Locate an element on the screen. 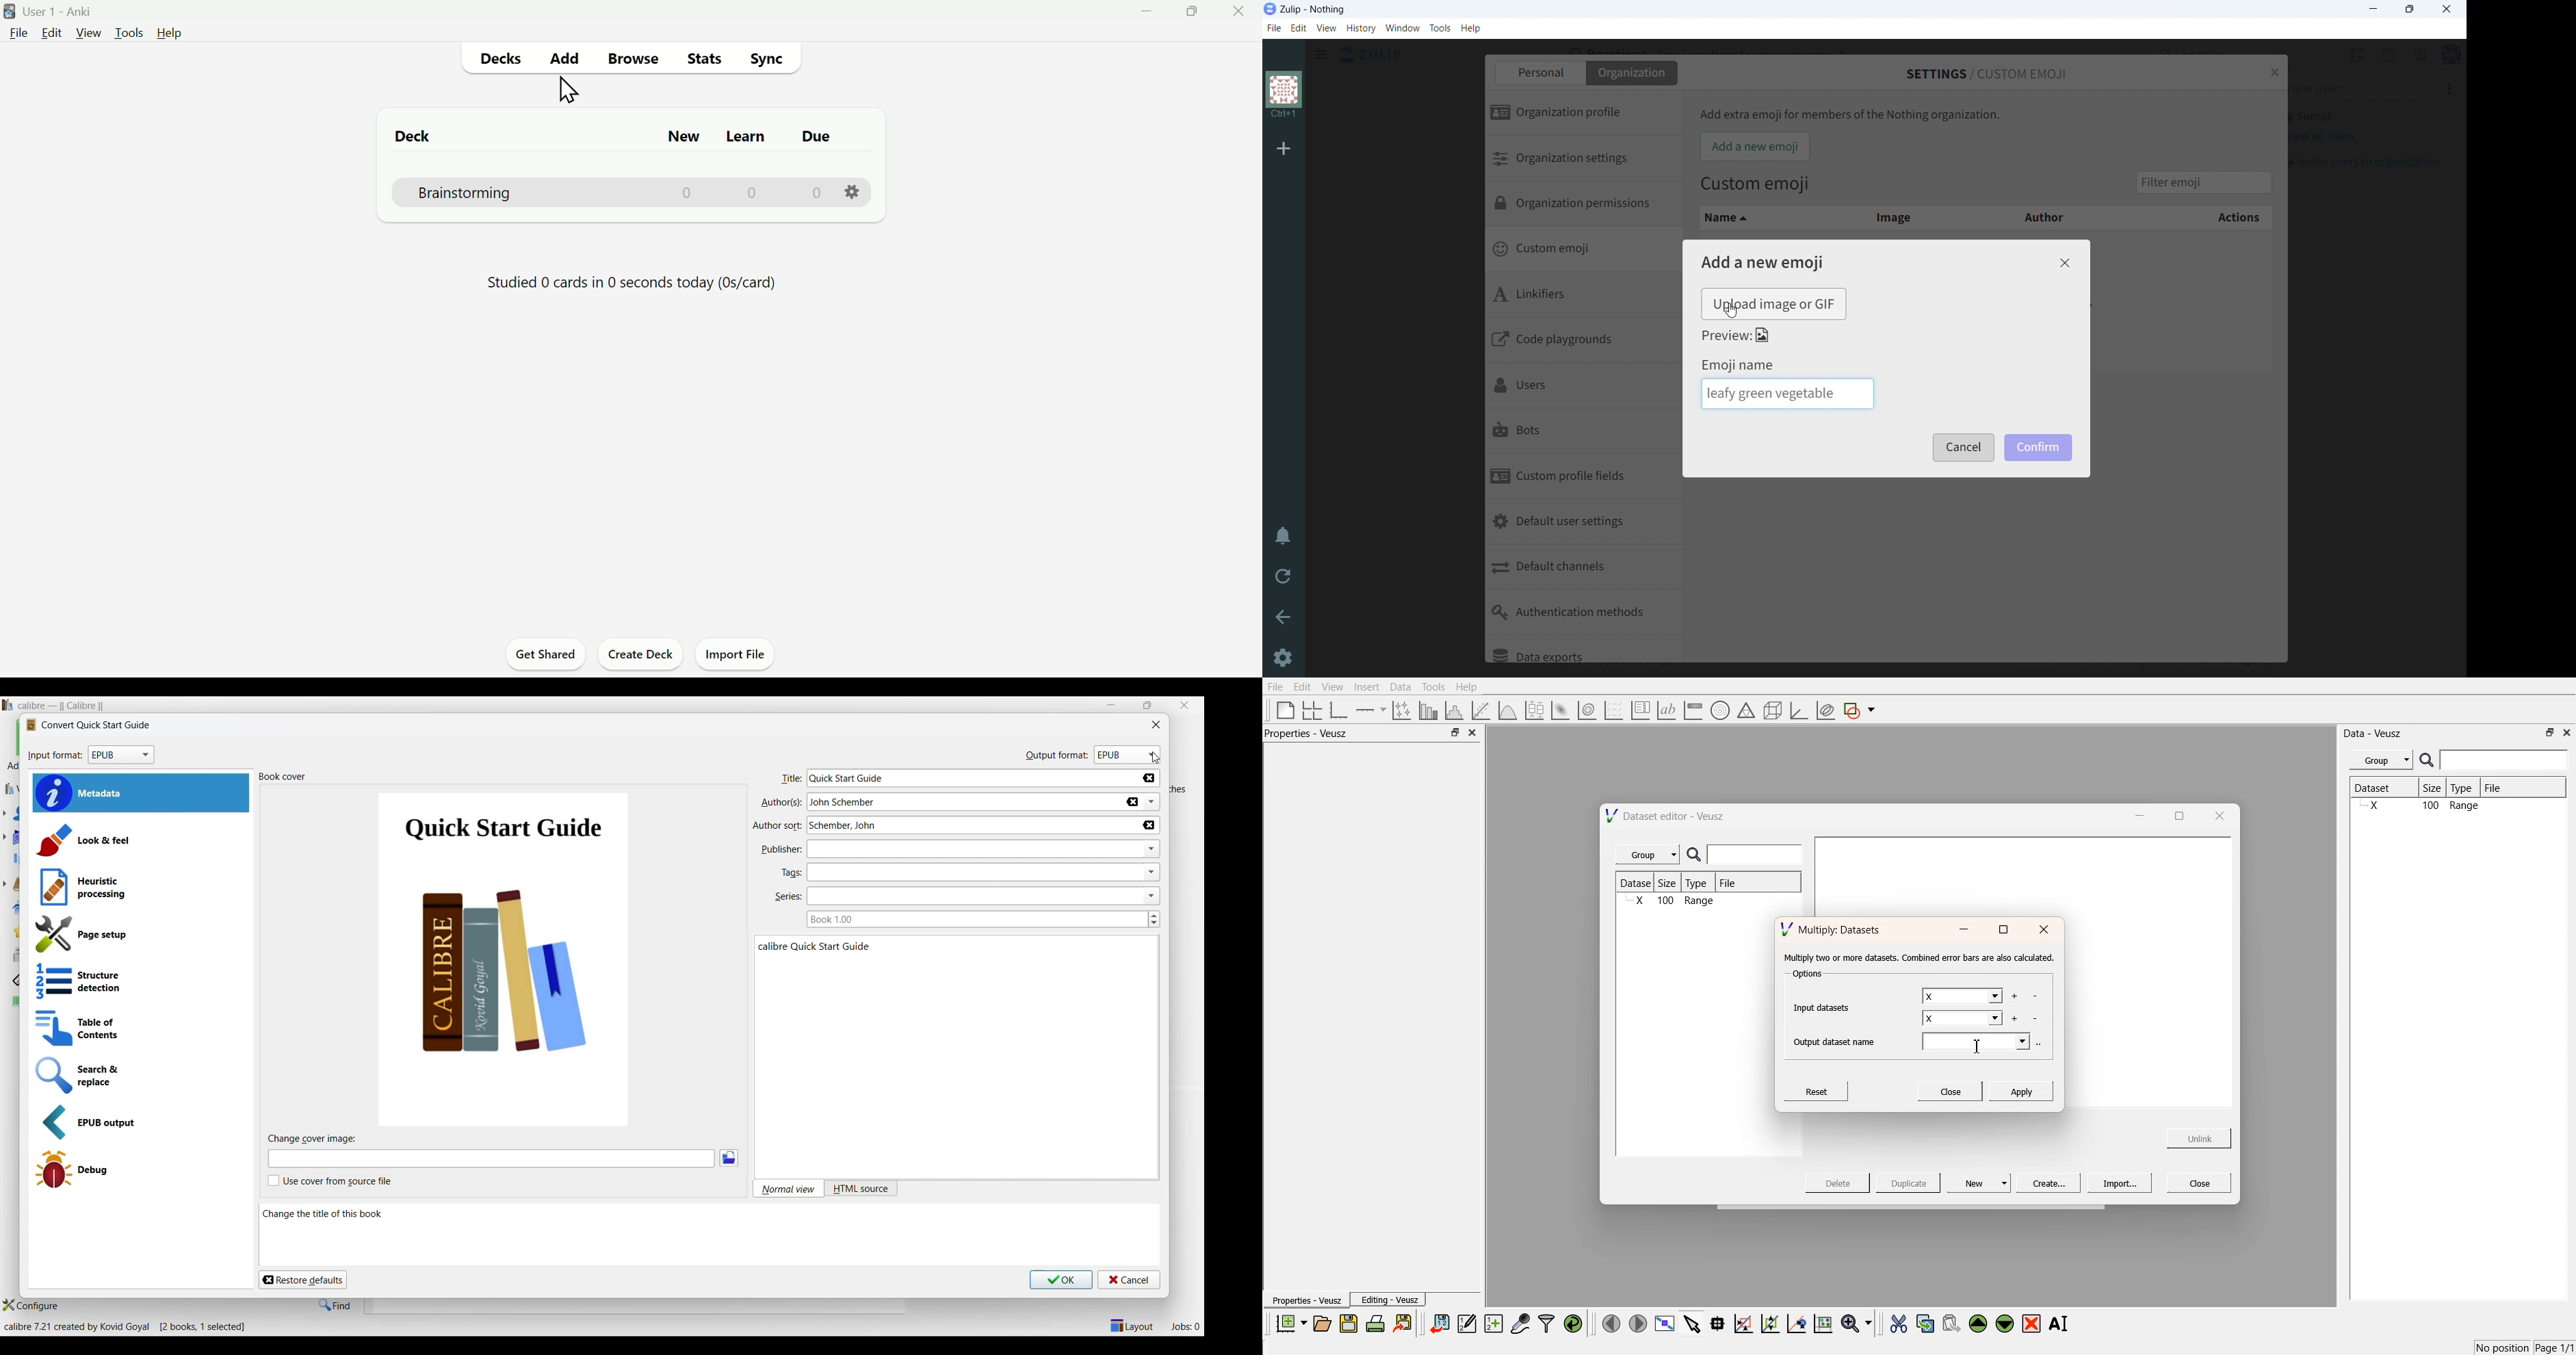  fit a function is located at coordinates (1482, 709).